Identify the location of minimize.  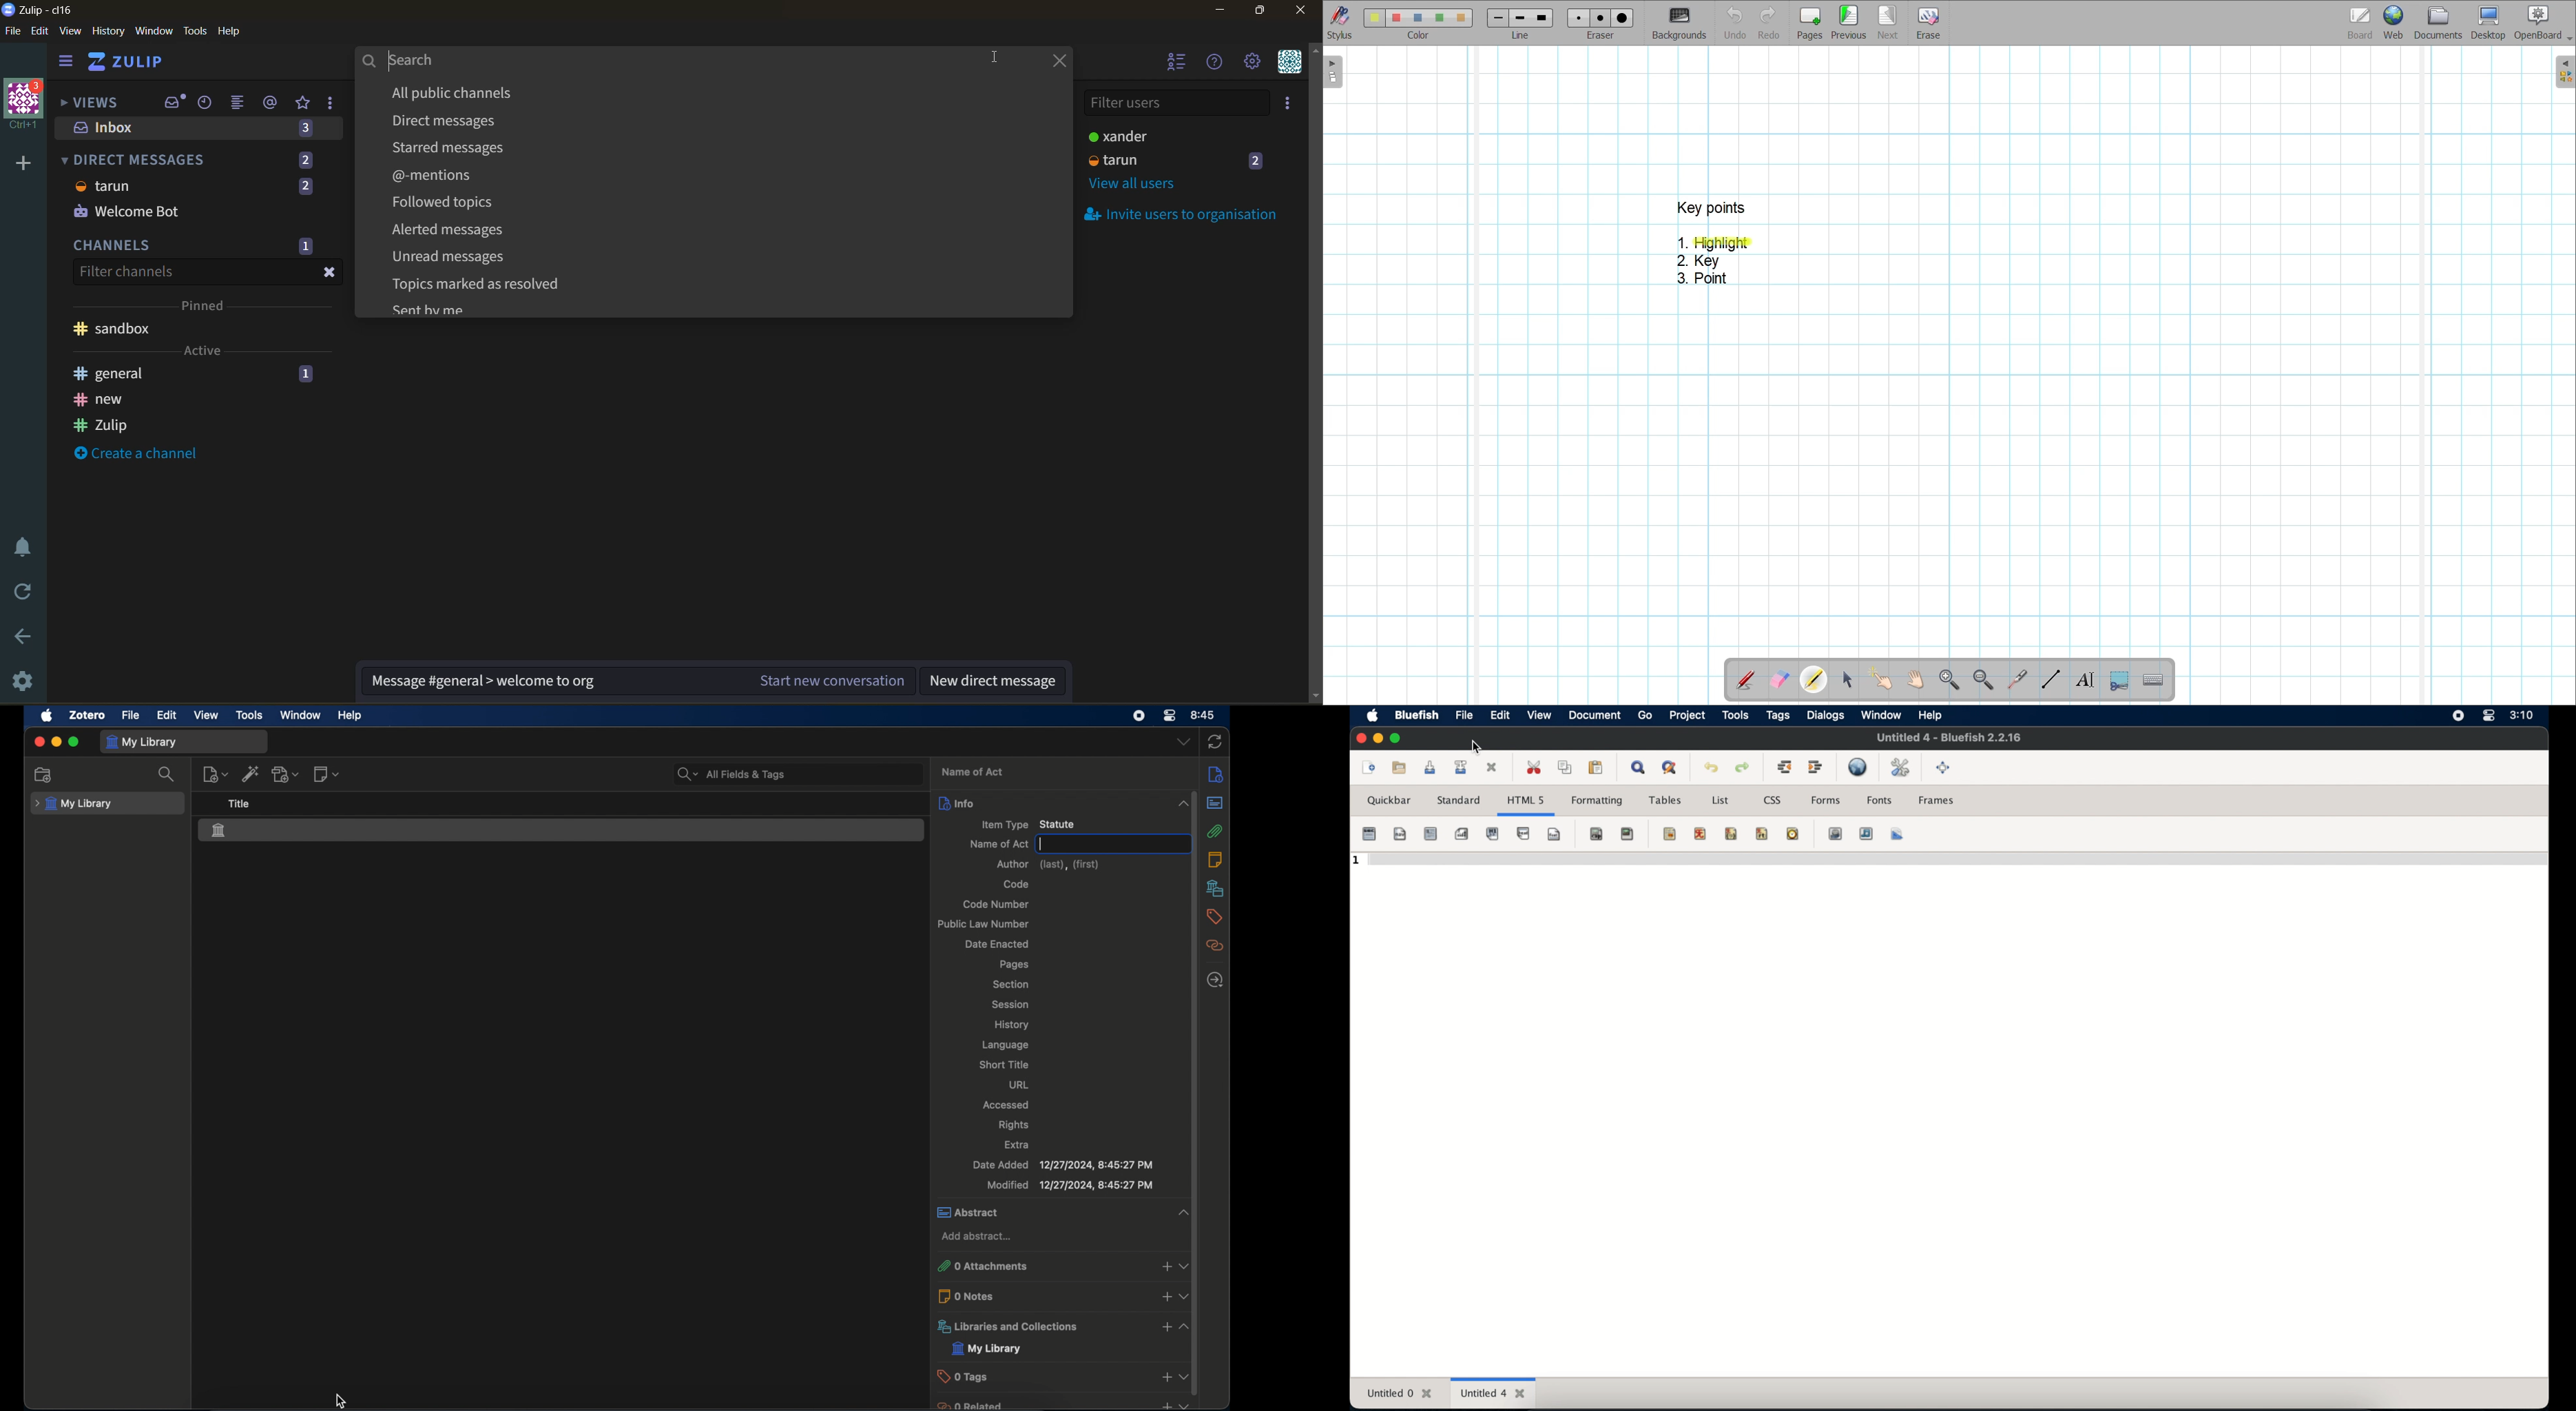
(56, 742).